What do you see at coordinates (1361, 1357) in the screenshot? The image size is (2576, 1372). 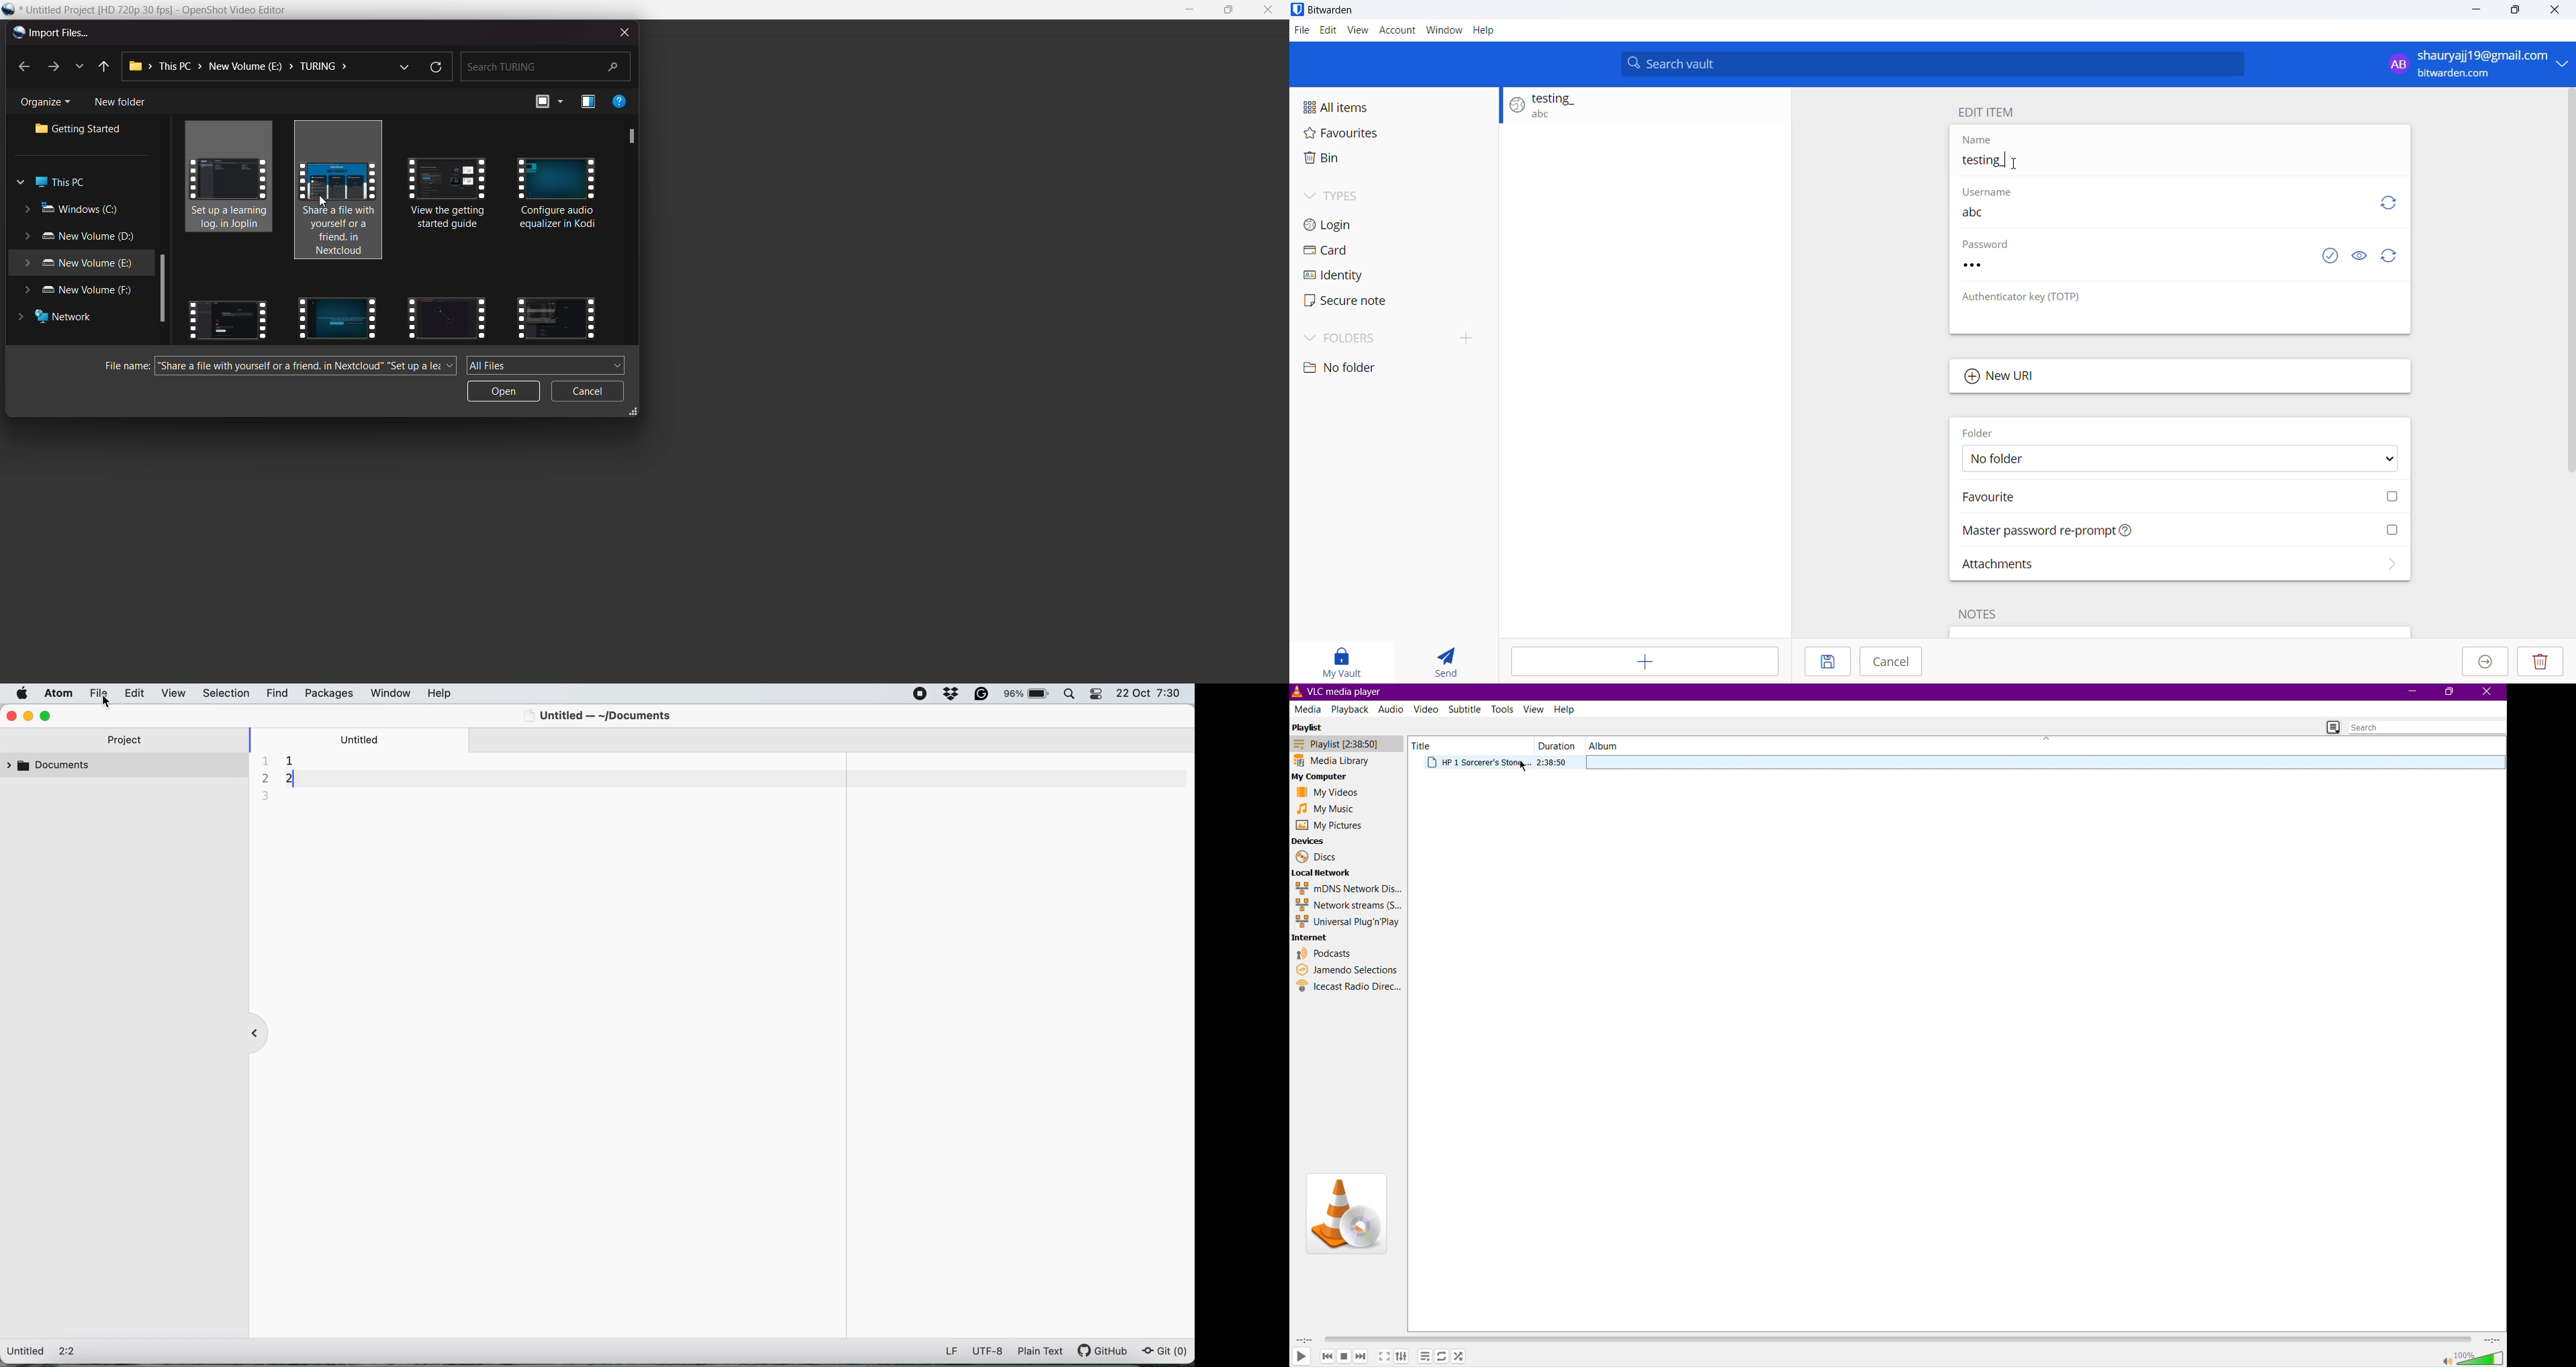 I see `Skip Forward` at bounding box center [1361, 1357].